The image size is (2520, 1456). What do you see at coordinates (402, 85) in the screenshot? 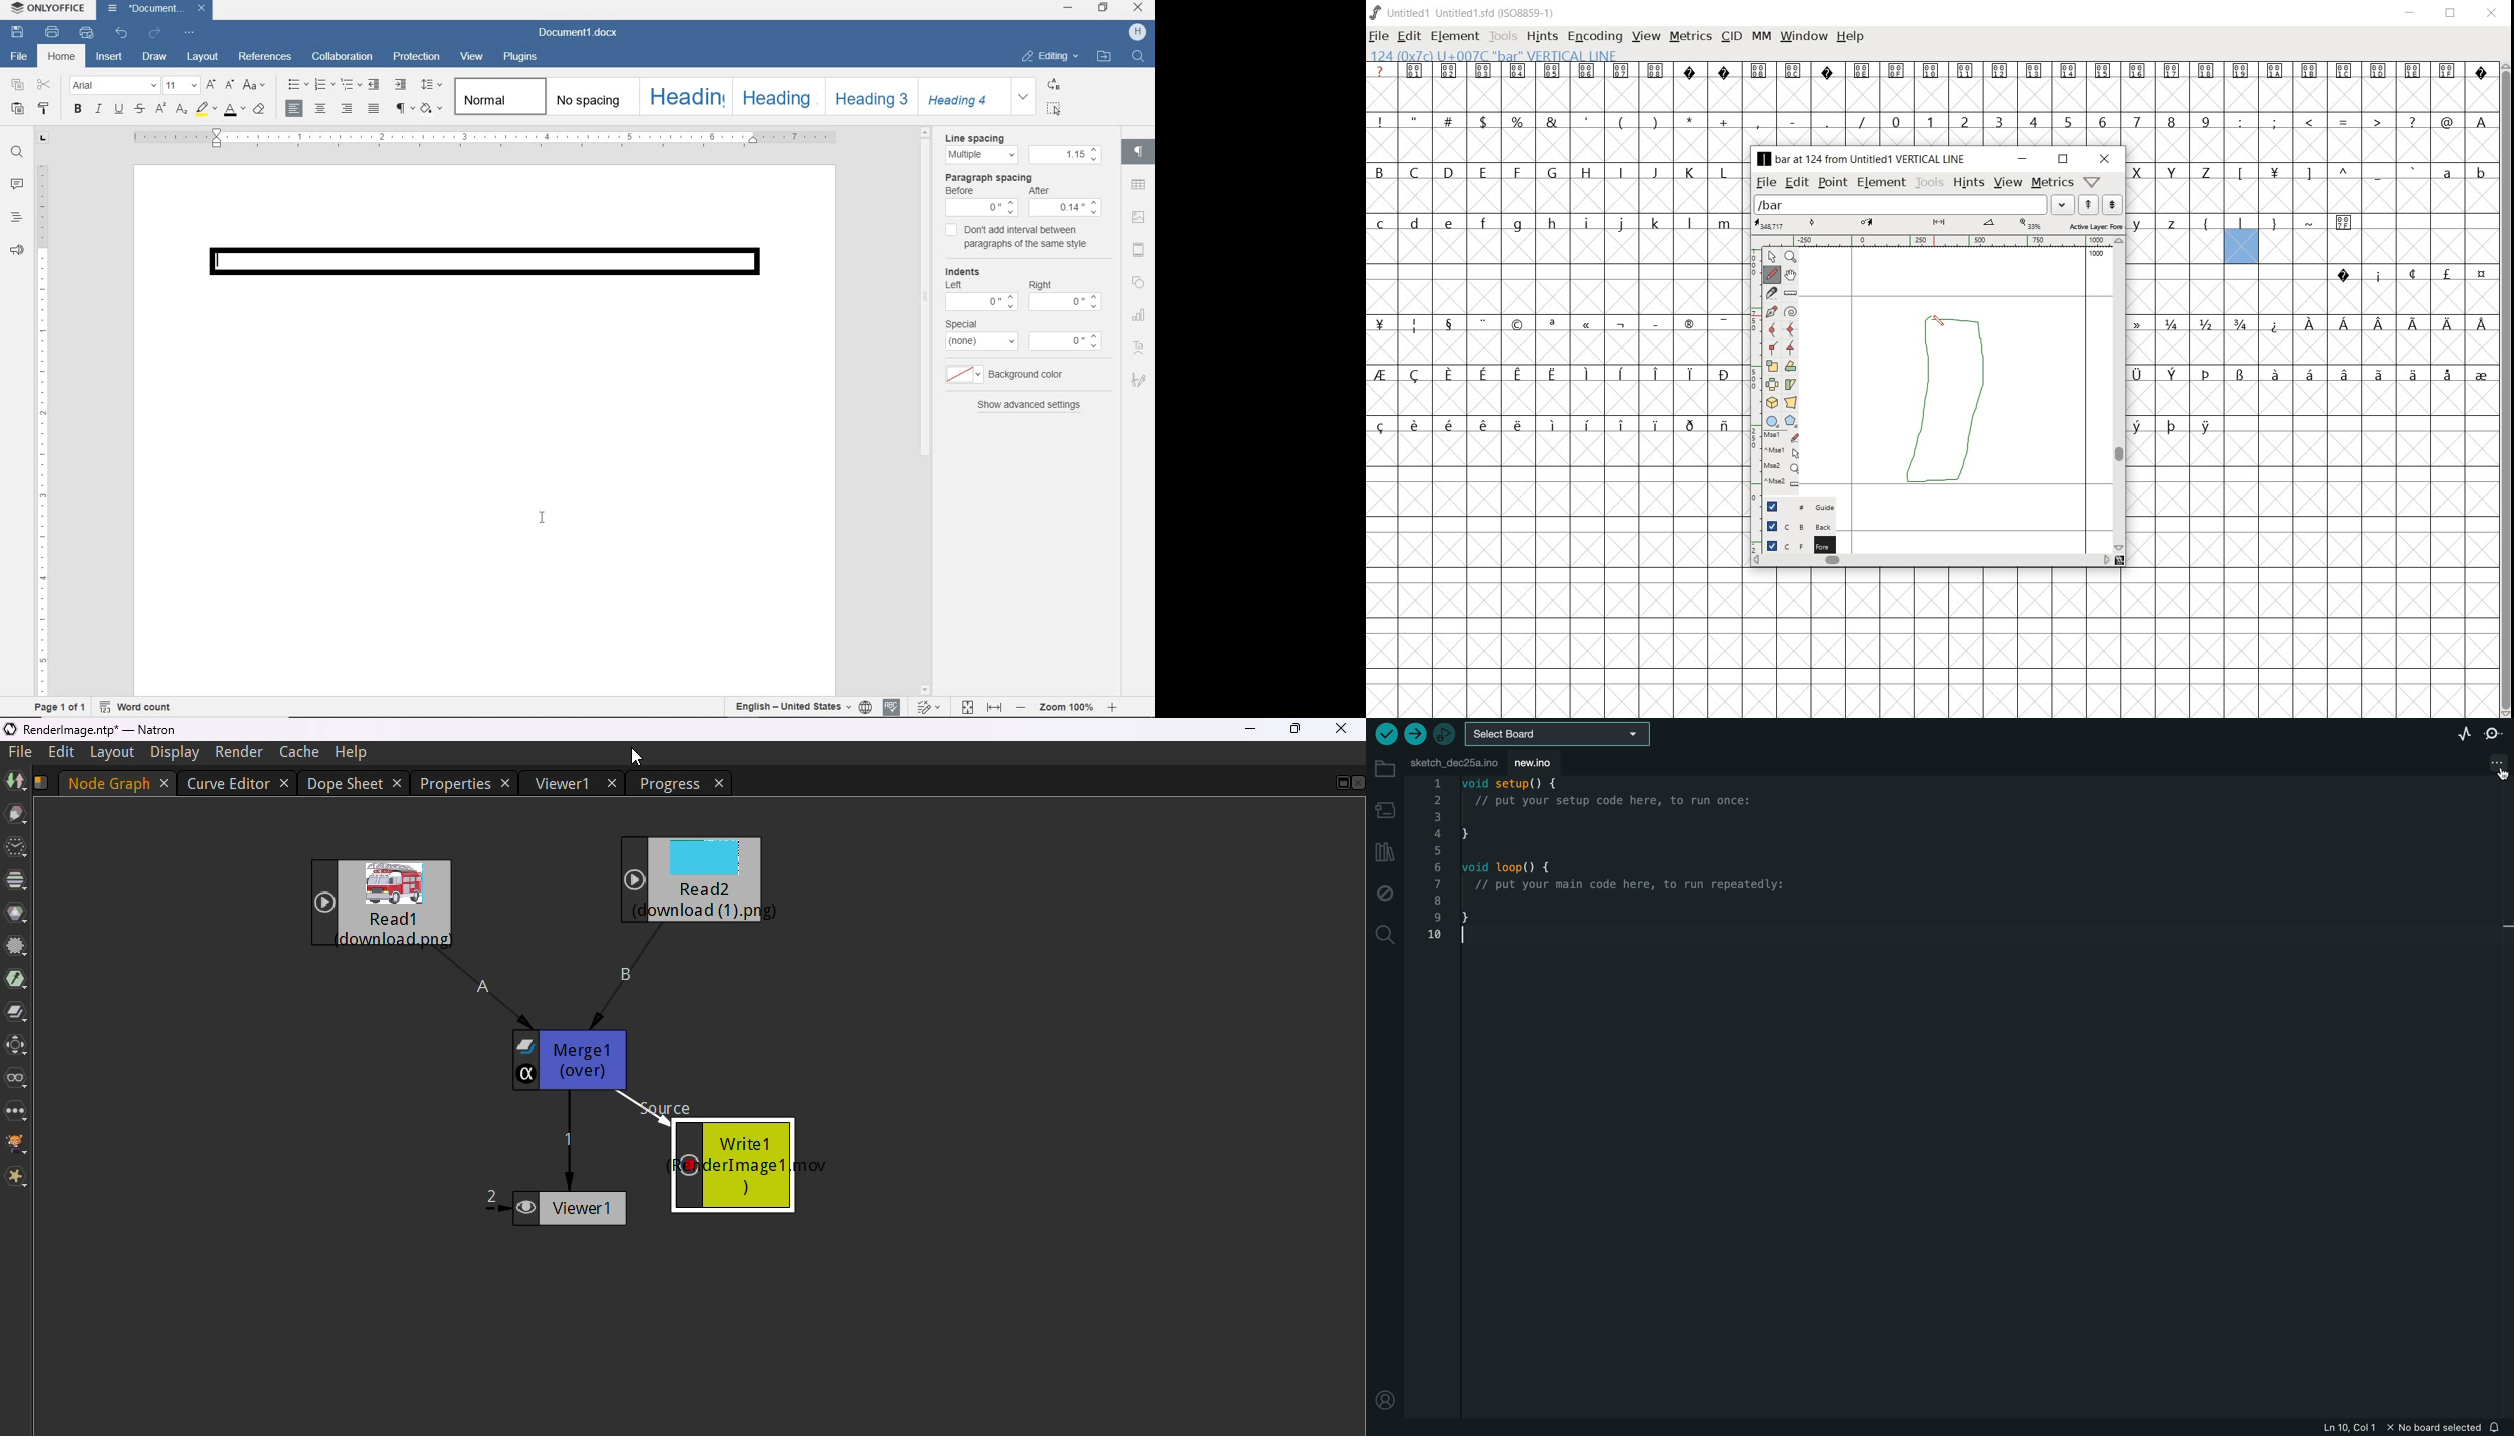
I see `increase indent` at bounding box center [402, 85].